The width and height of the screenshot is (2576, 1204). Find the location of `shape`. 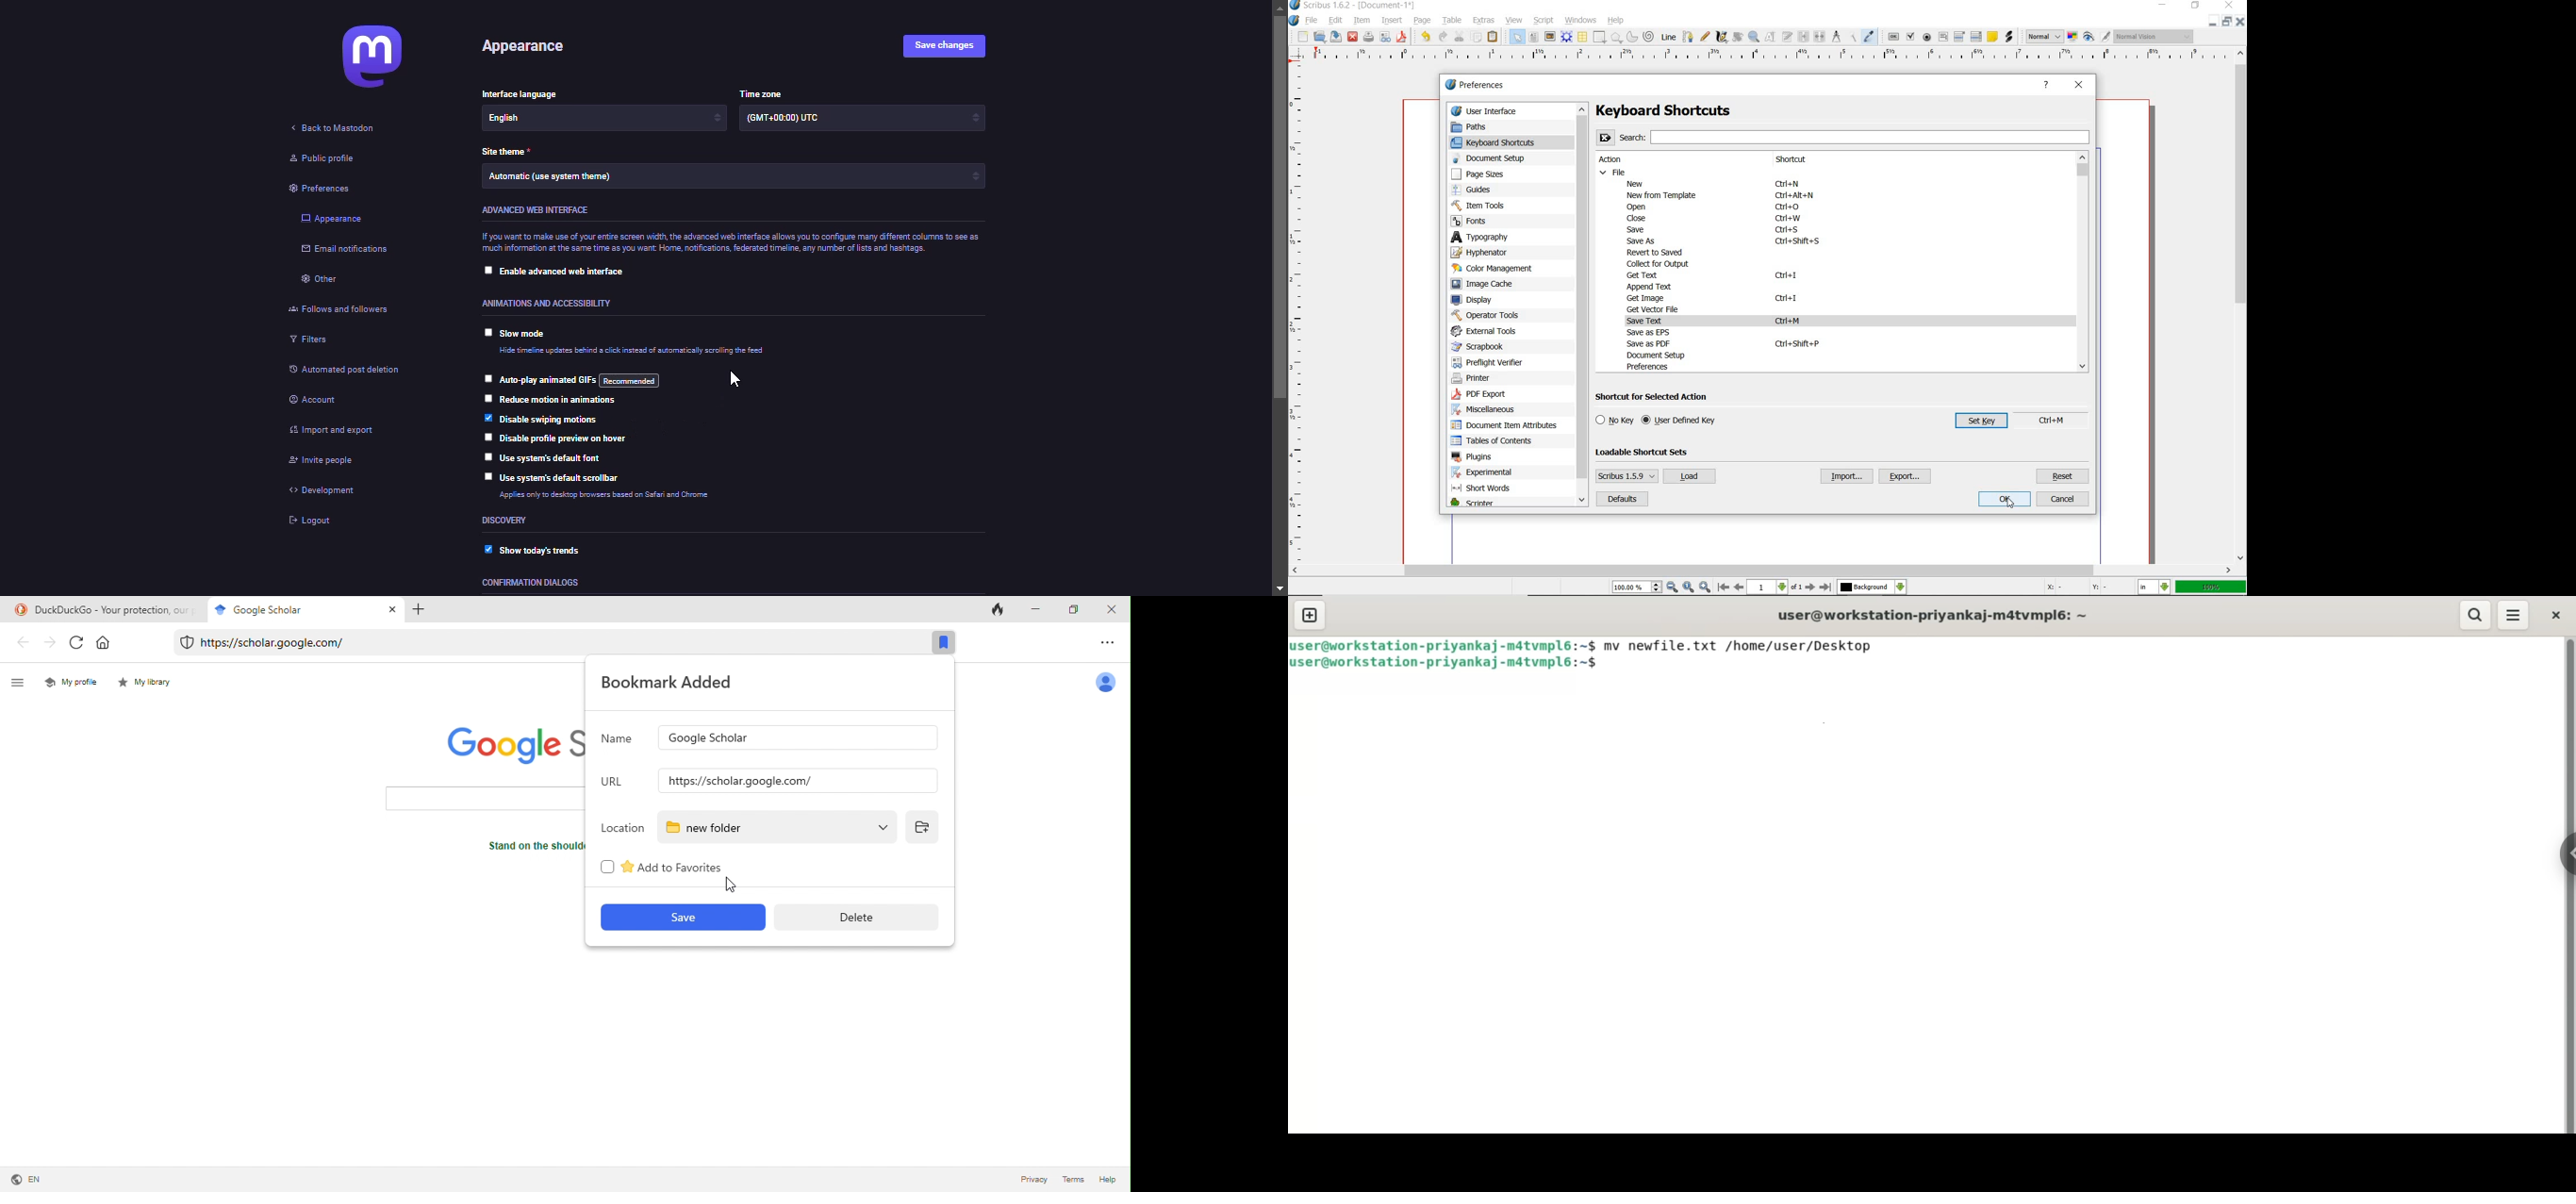

shape is located at coordinates (1600, 37).